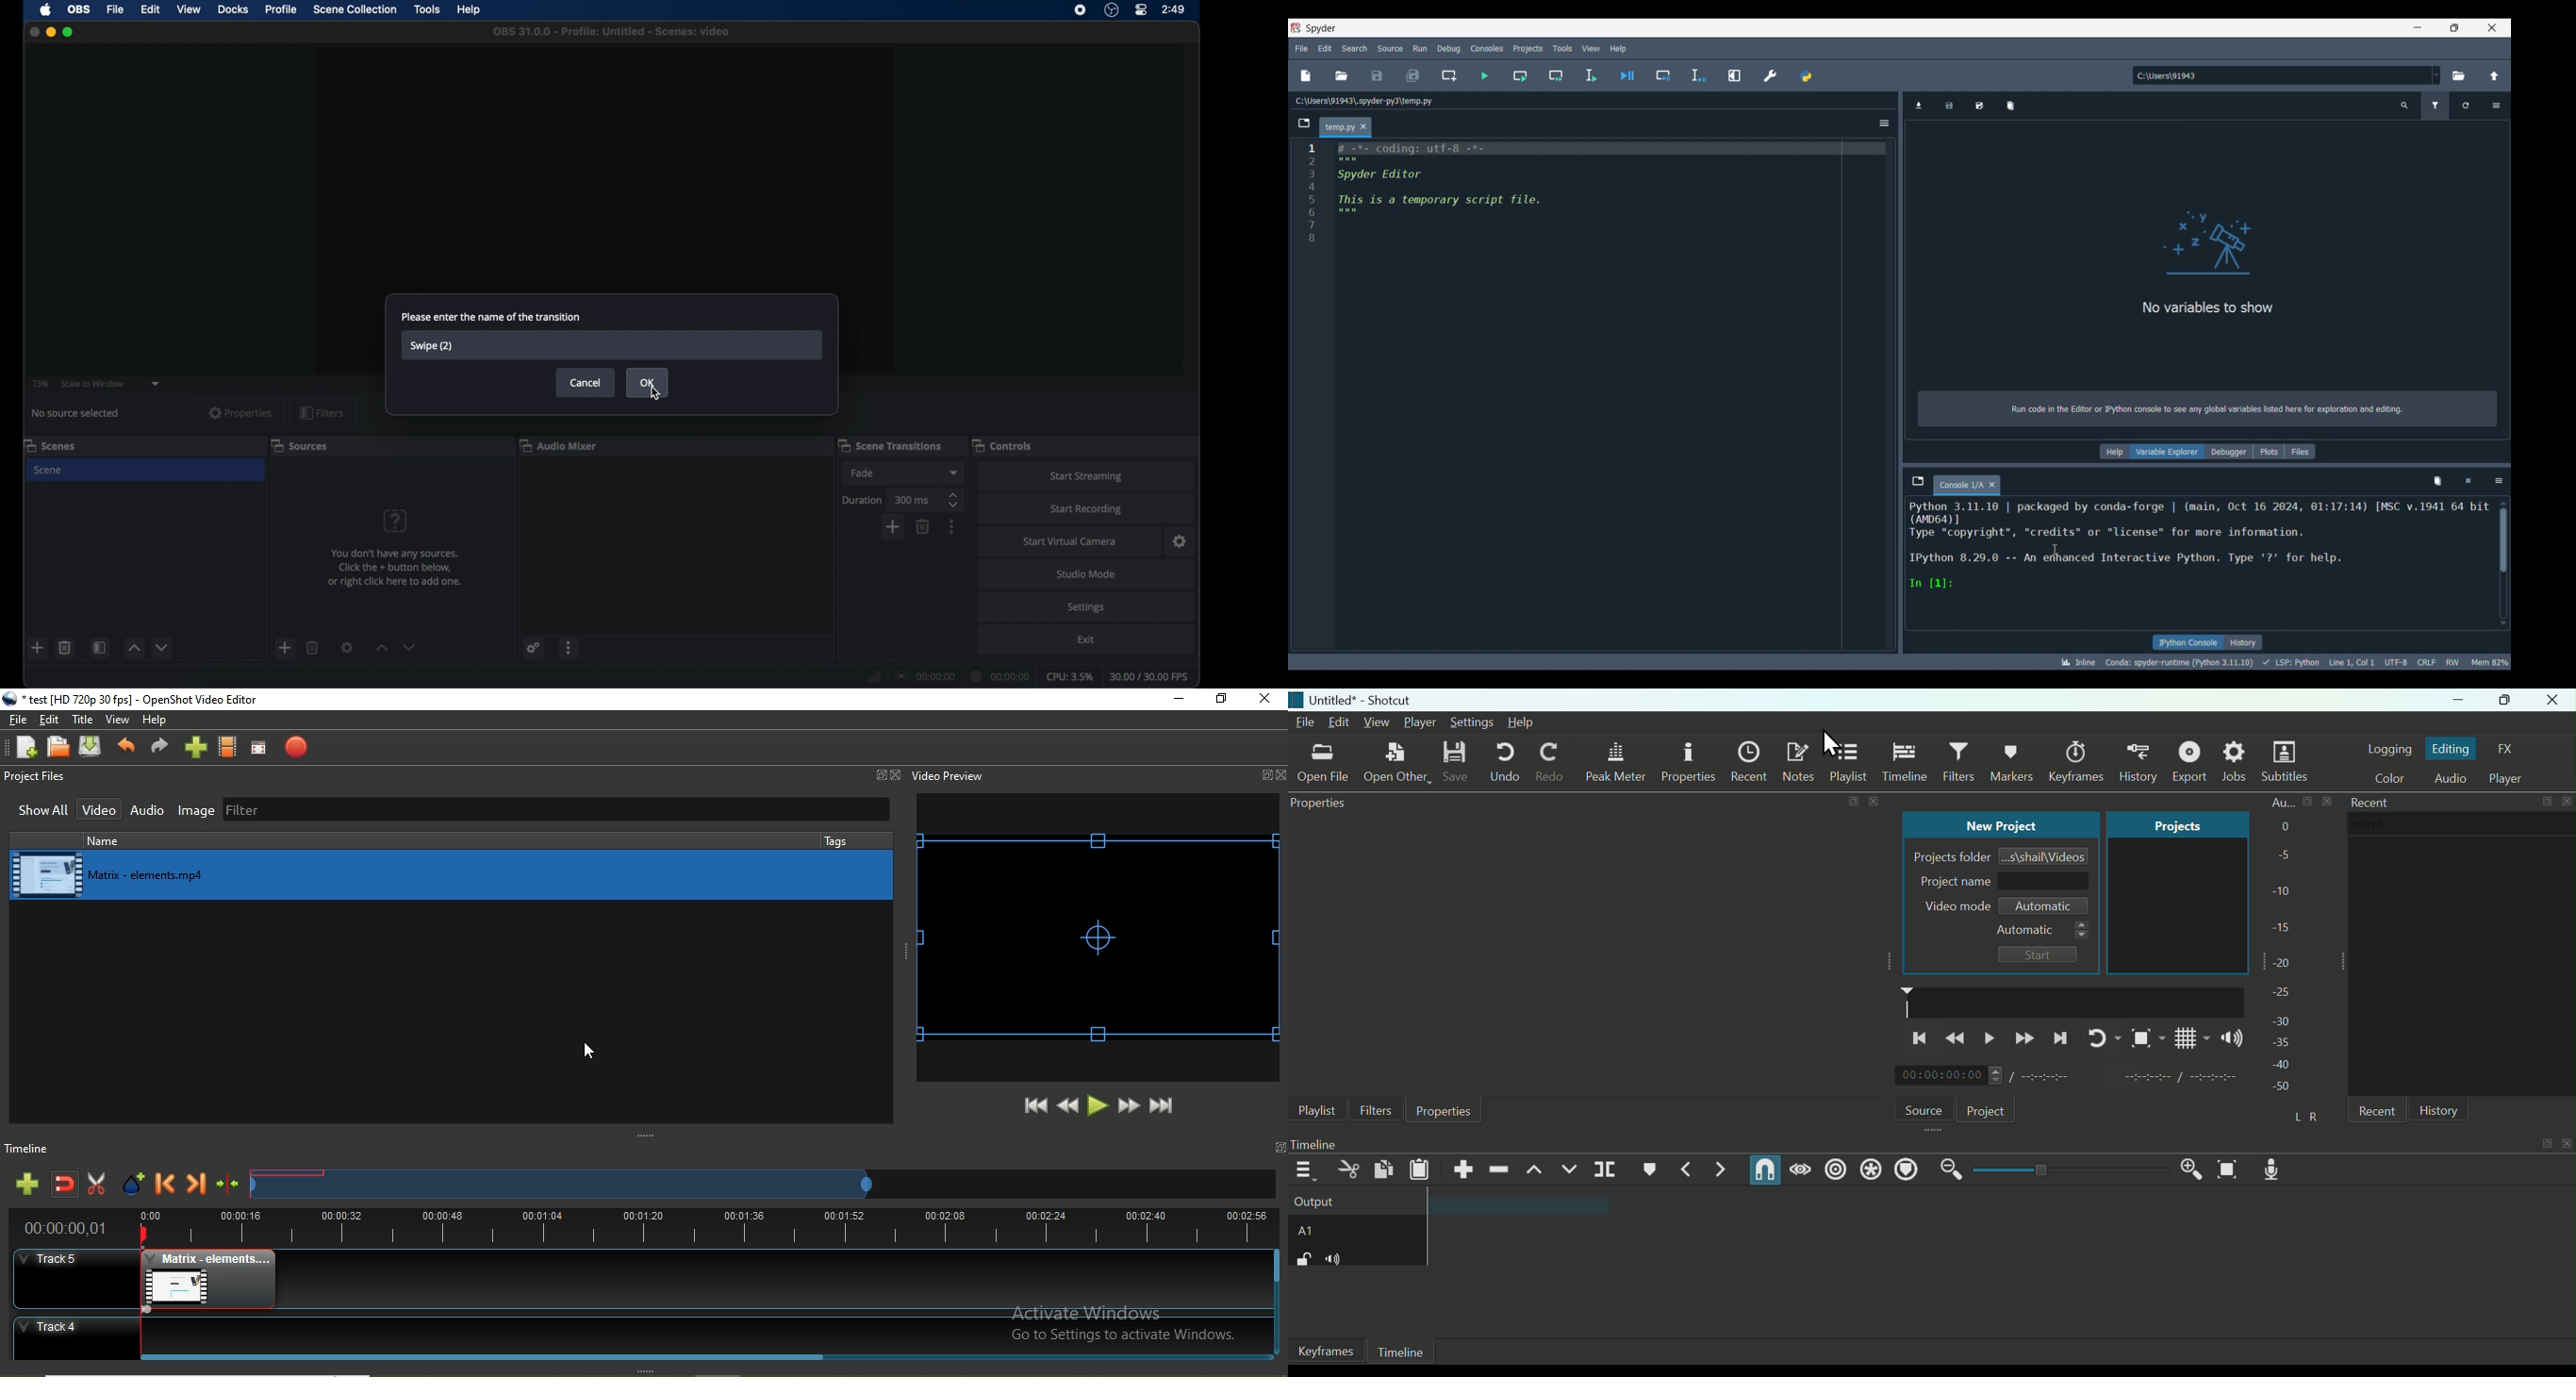 Image resolution: width=2576 pixels, height=1400 pixels. Describe the element at coordinates (1449, 48) in the screenshot. I see `Debug menu` at that location.